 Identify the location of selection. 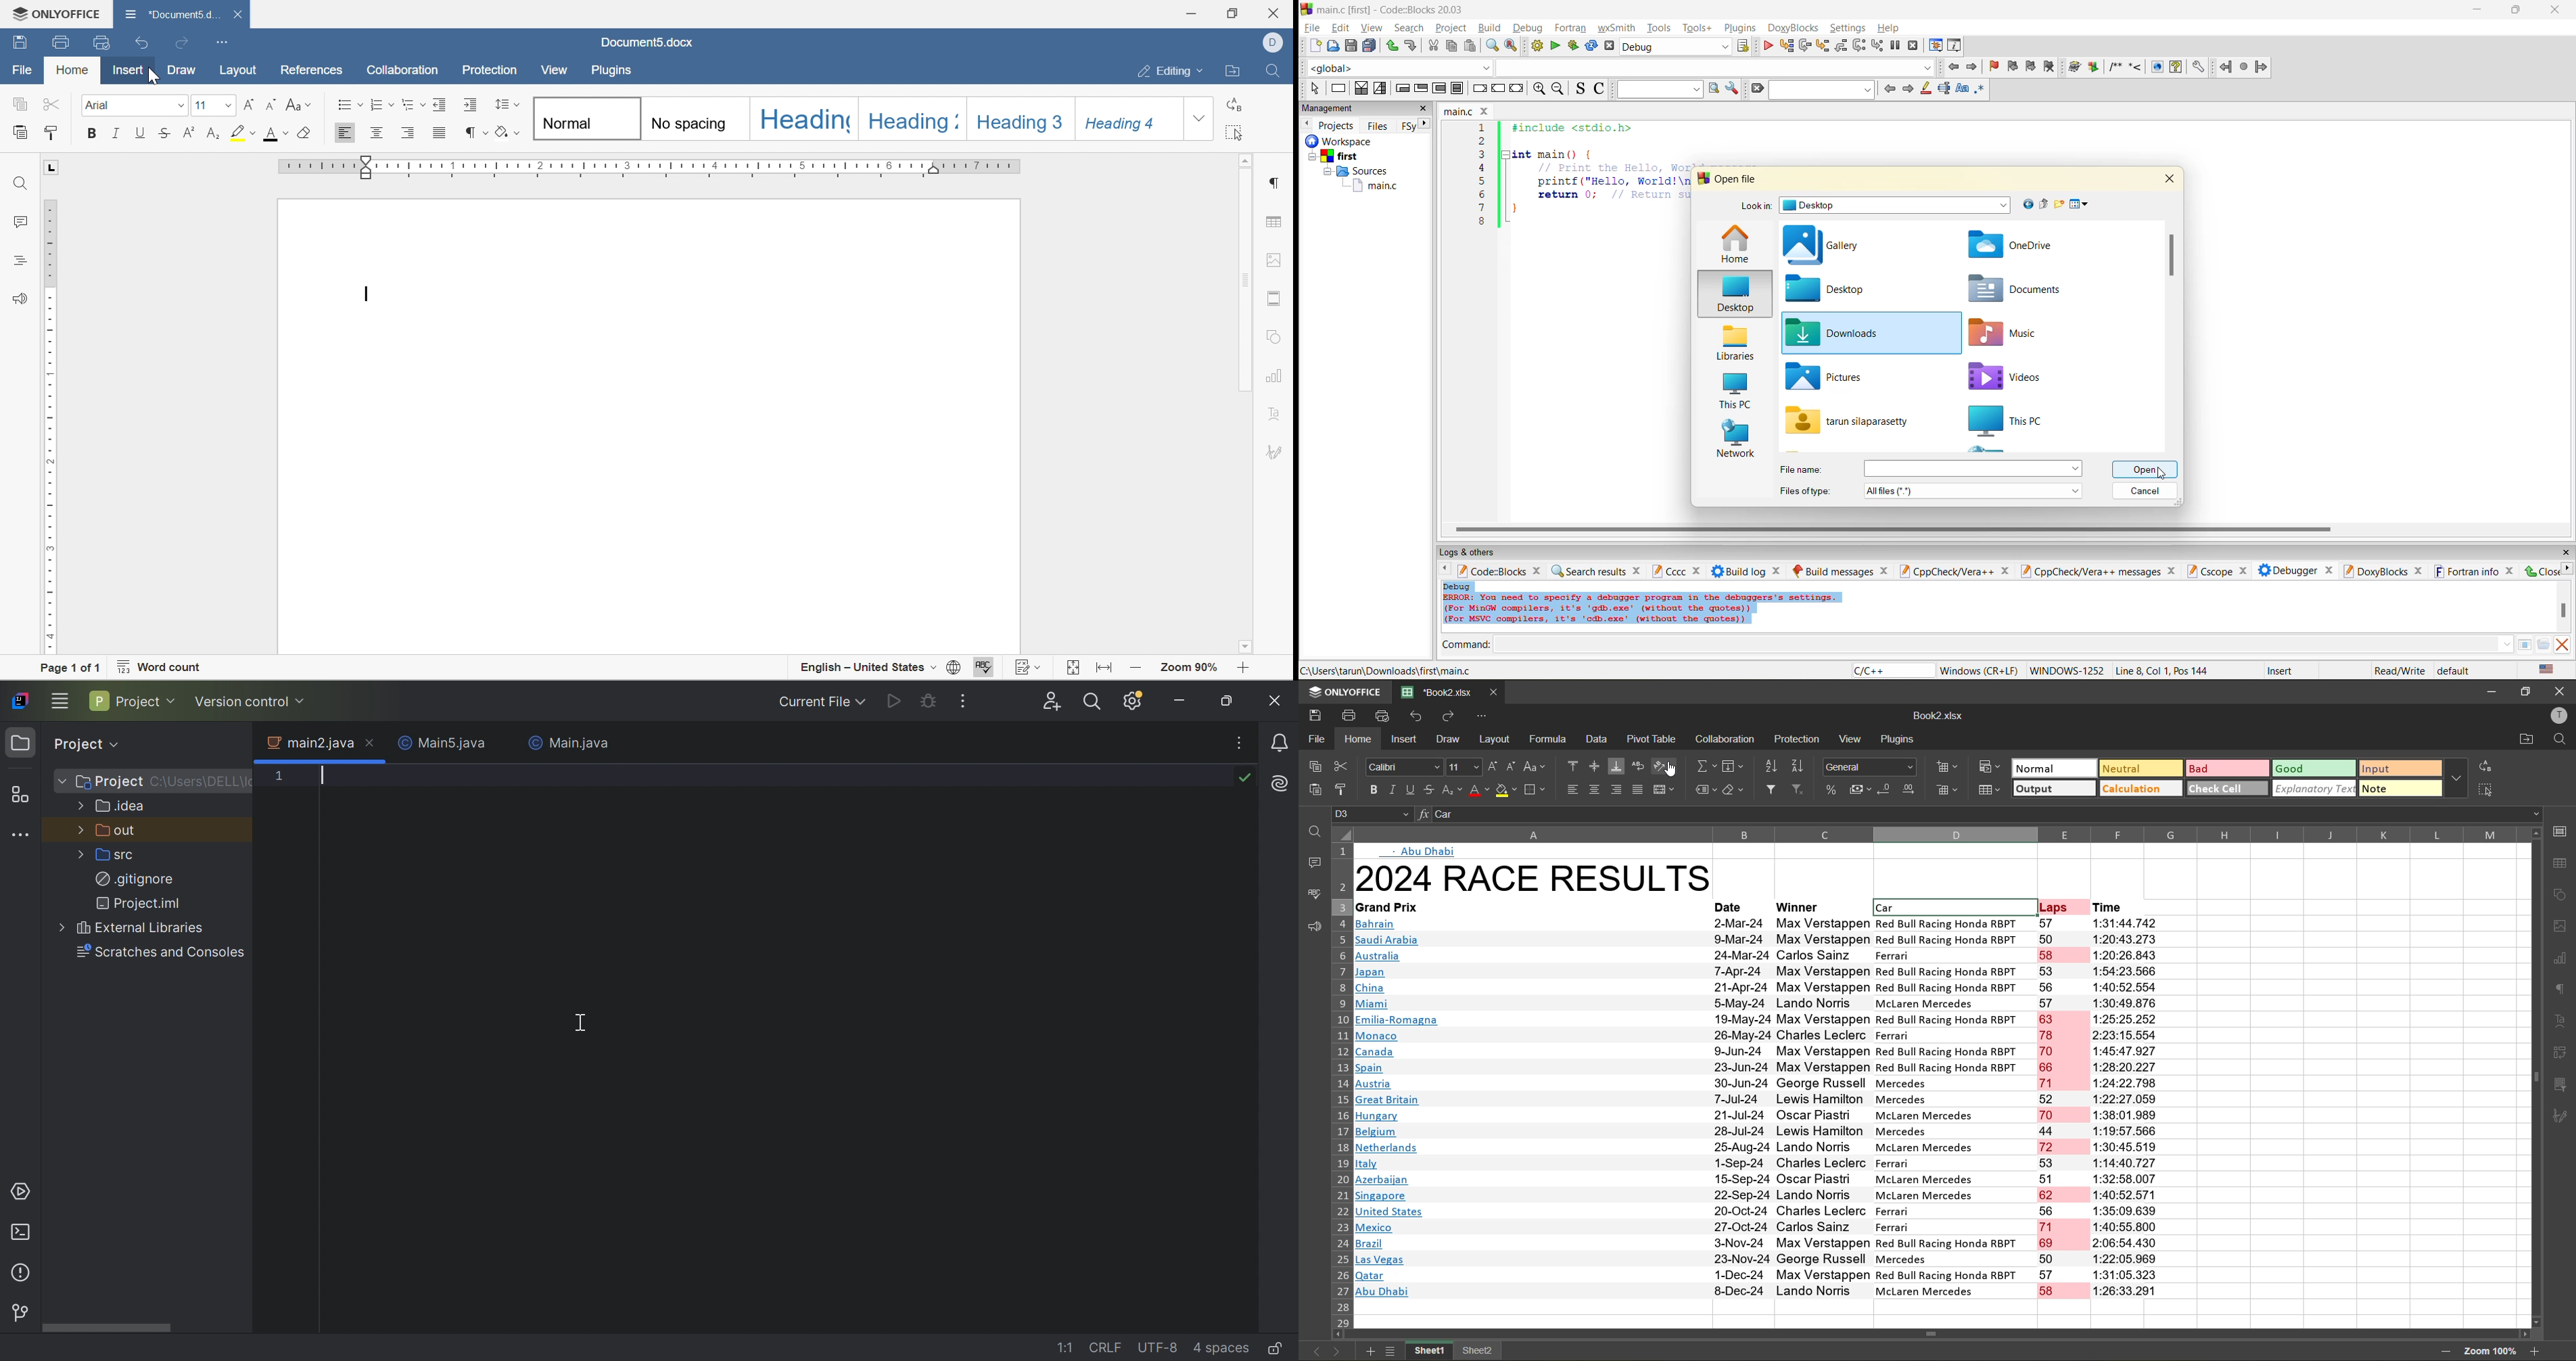
(1380, 89).